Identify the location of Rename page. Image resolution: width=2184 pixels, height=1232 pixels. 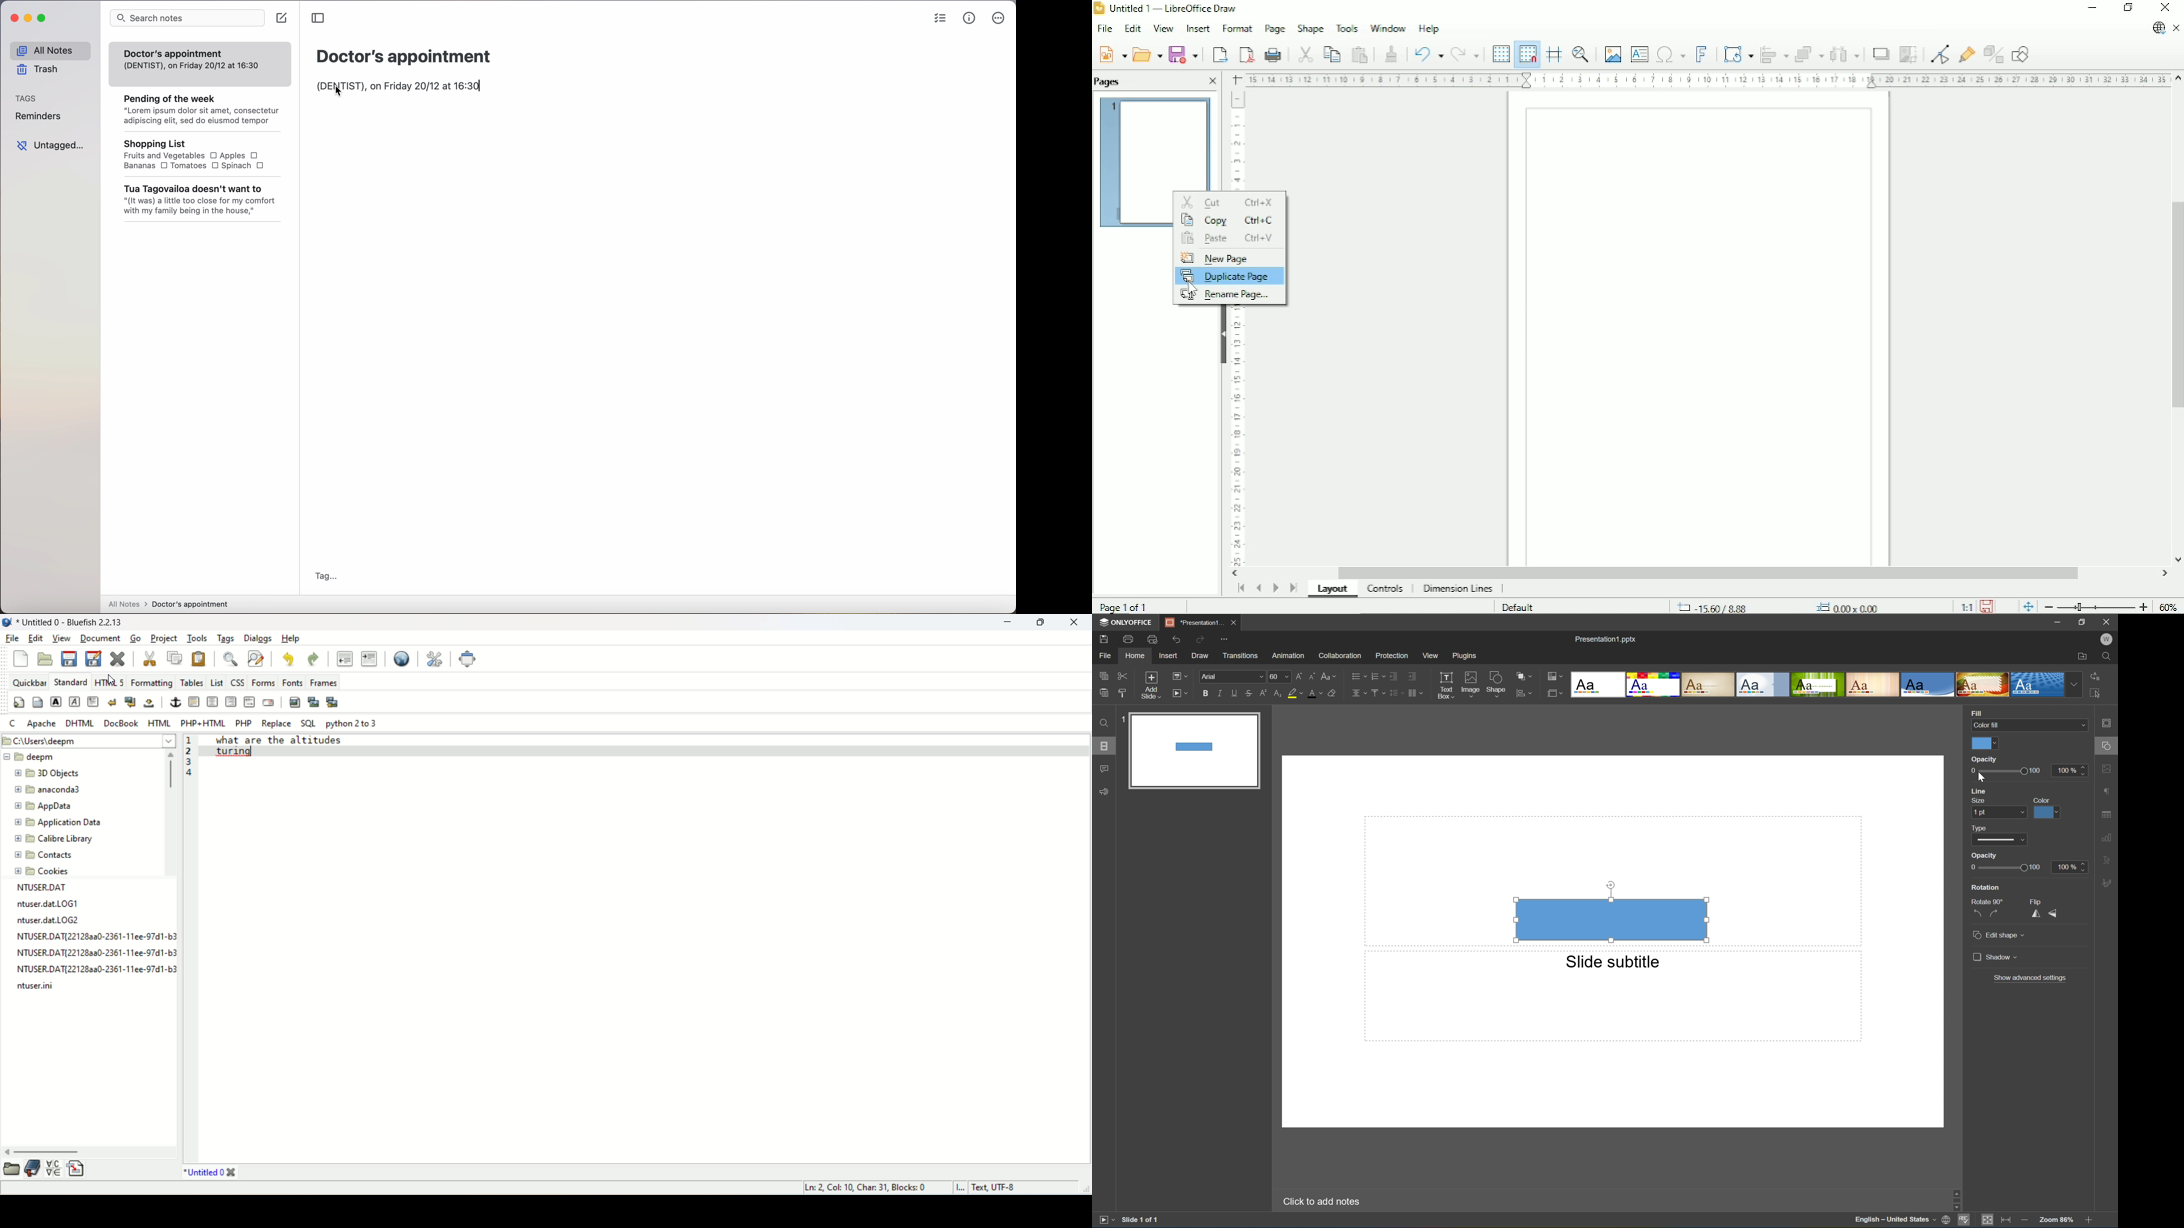
(1229, 295).